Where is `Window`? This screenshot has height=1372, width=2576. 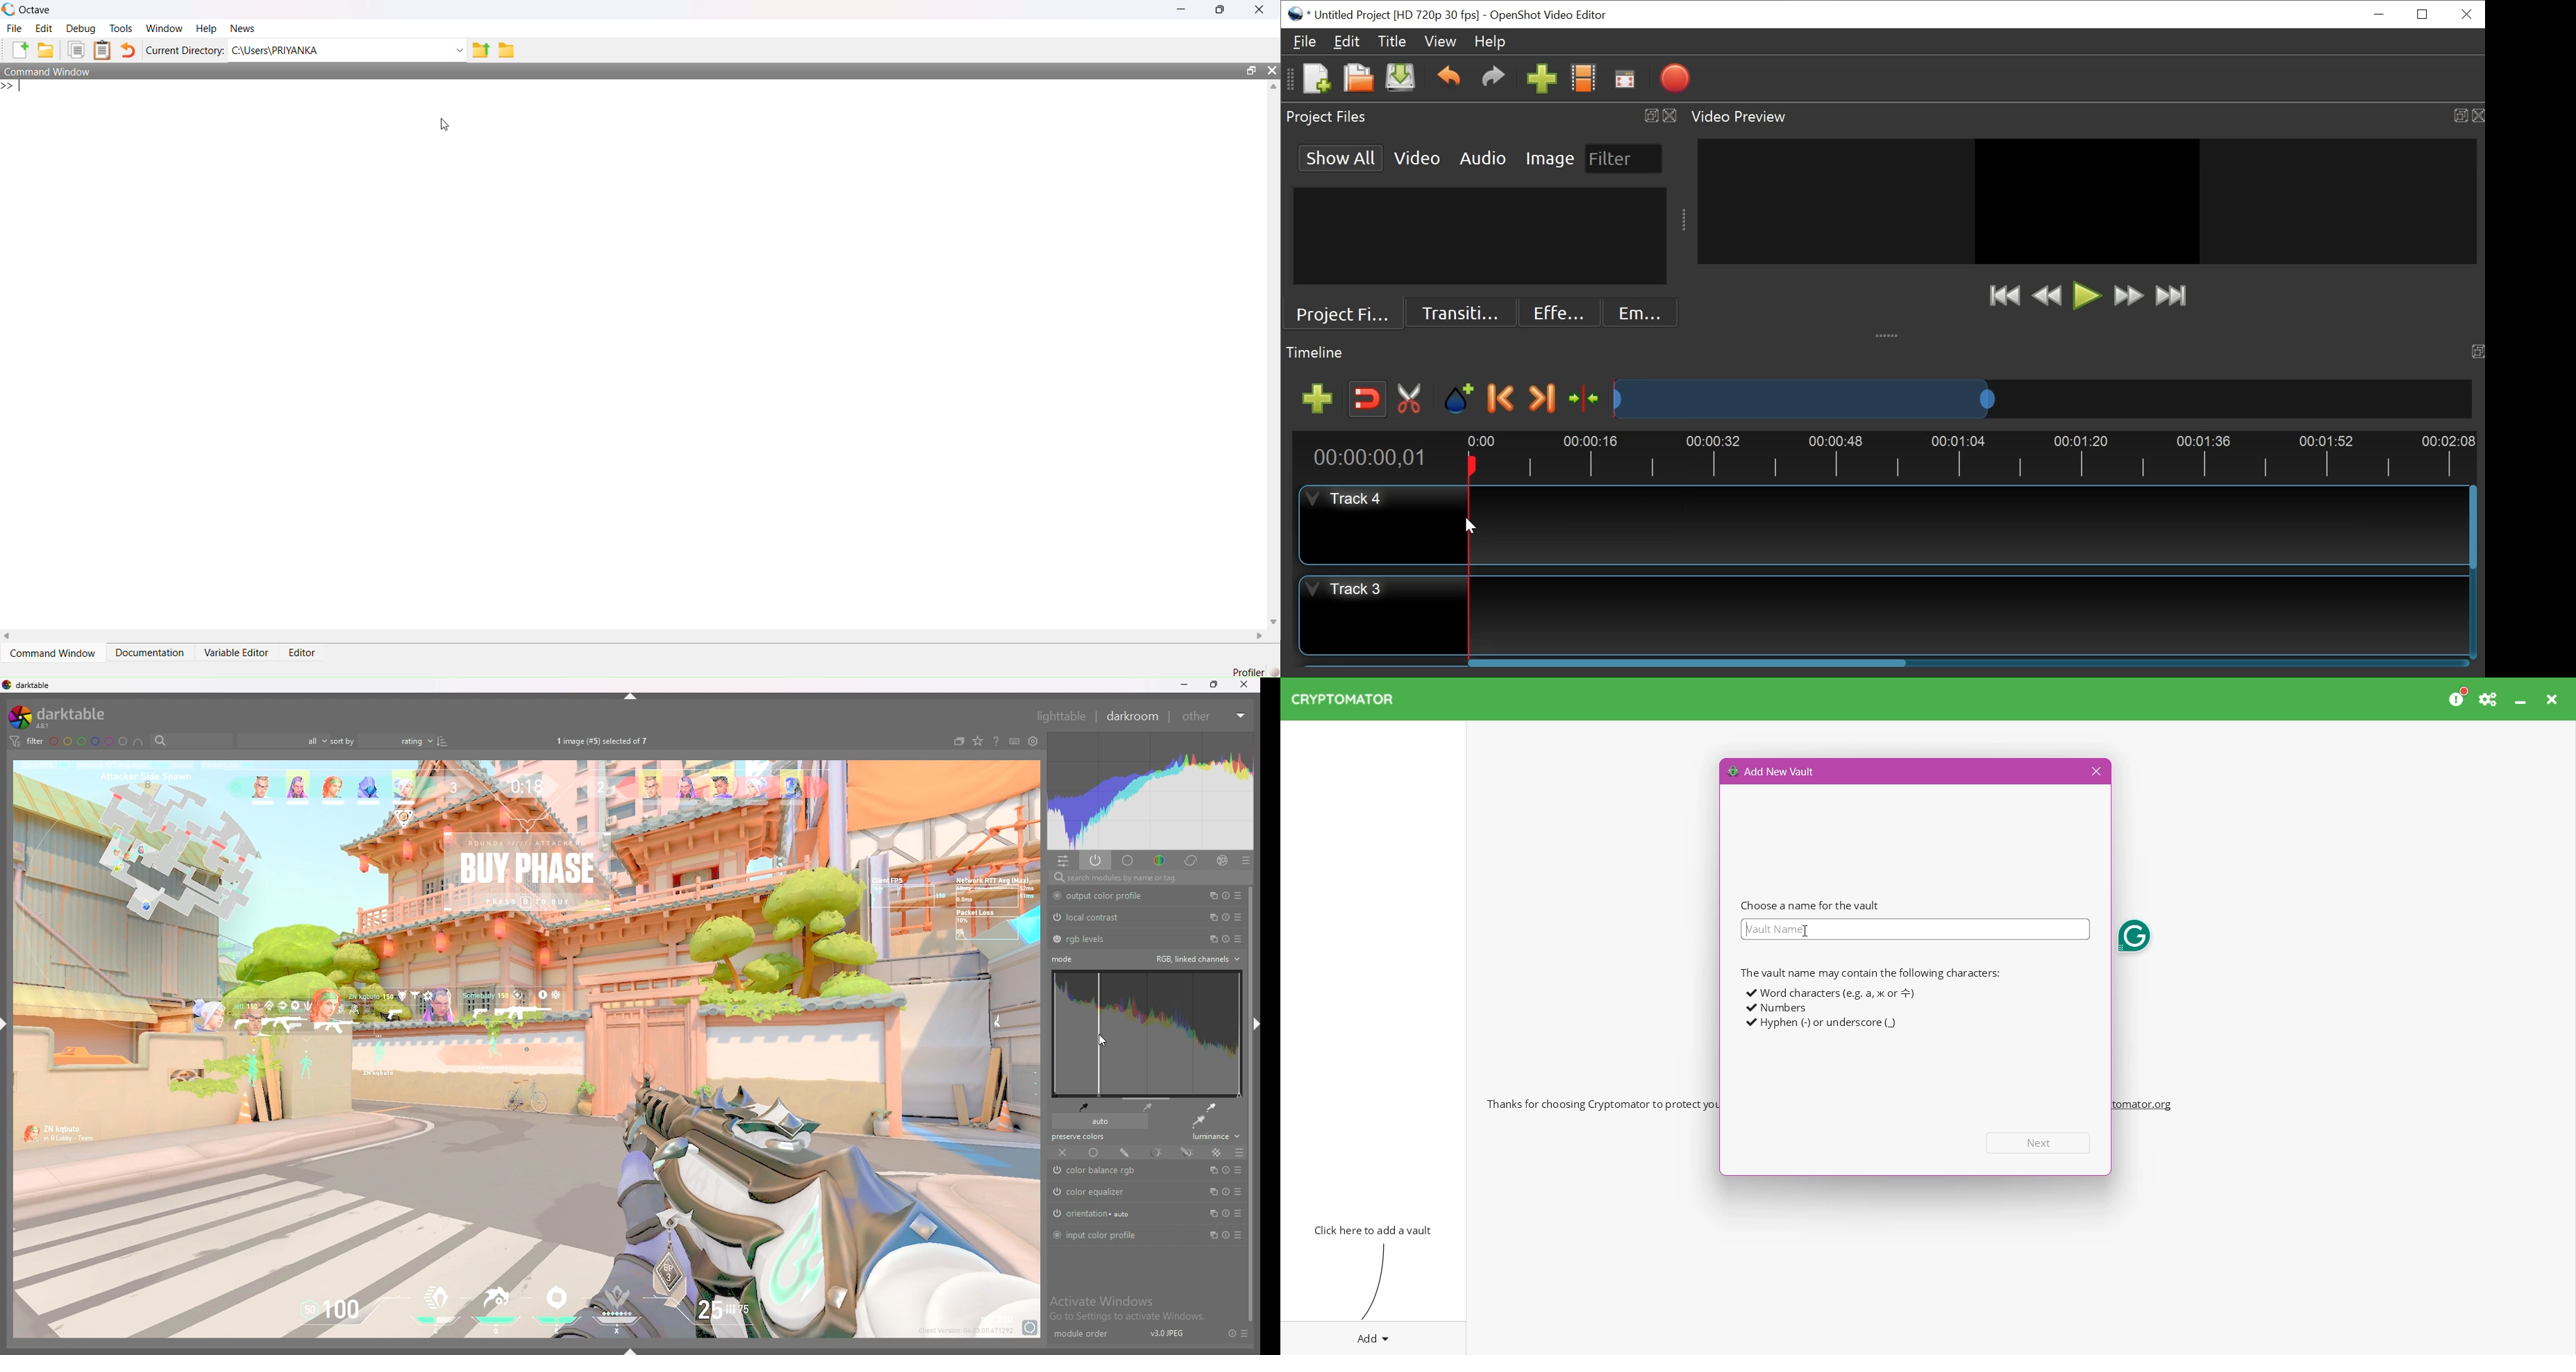 Window is located at coordinates (164, 27).